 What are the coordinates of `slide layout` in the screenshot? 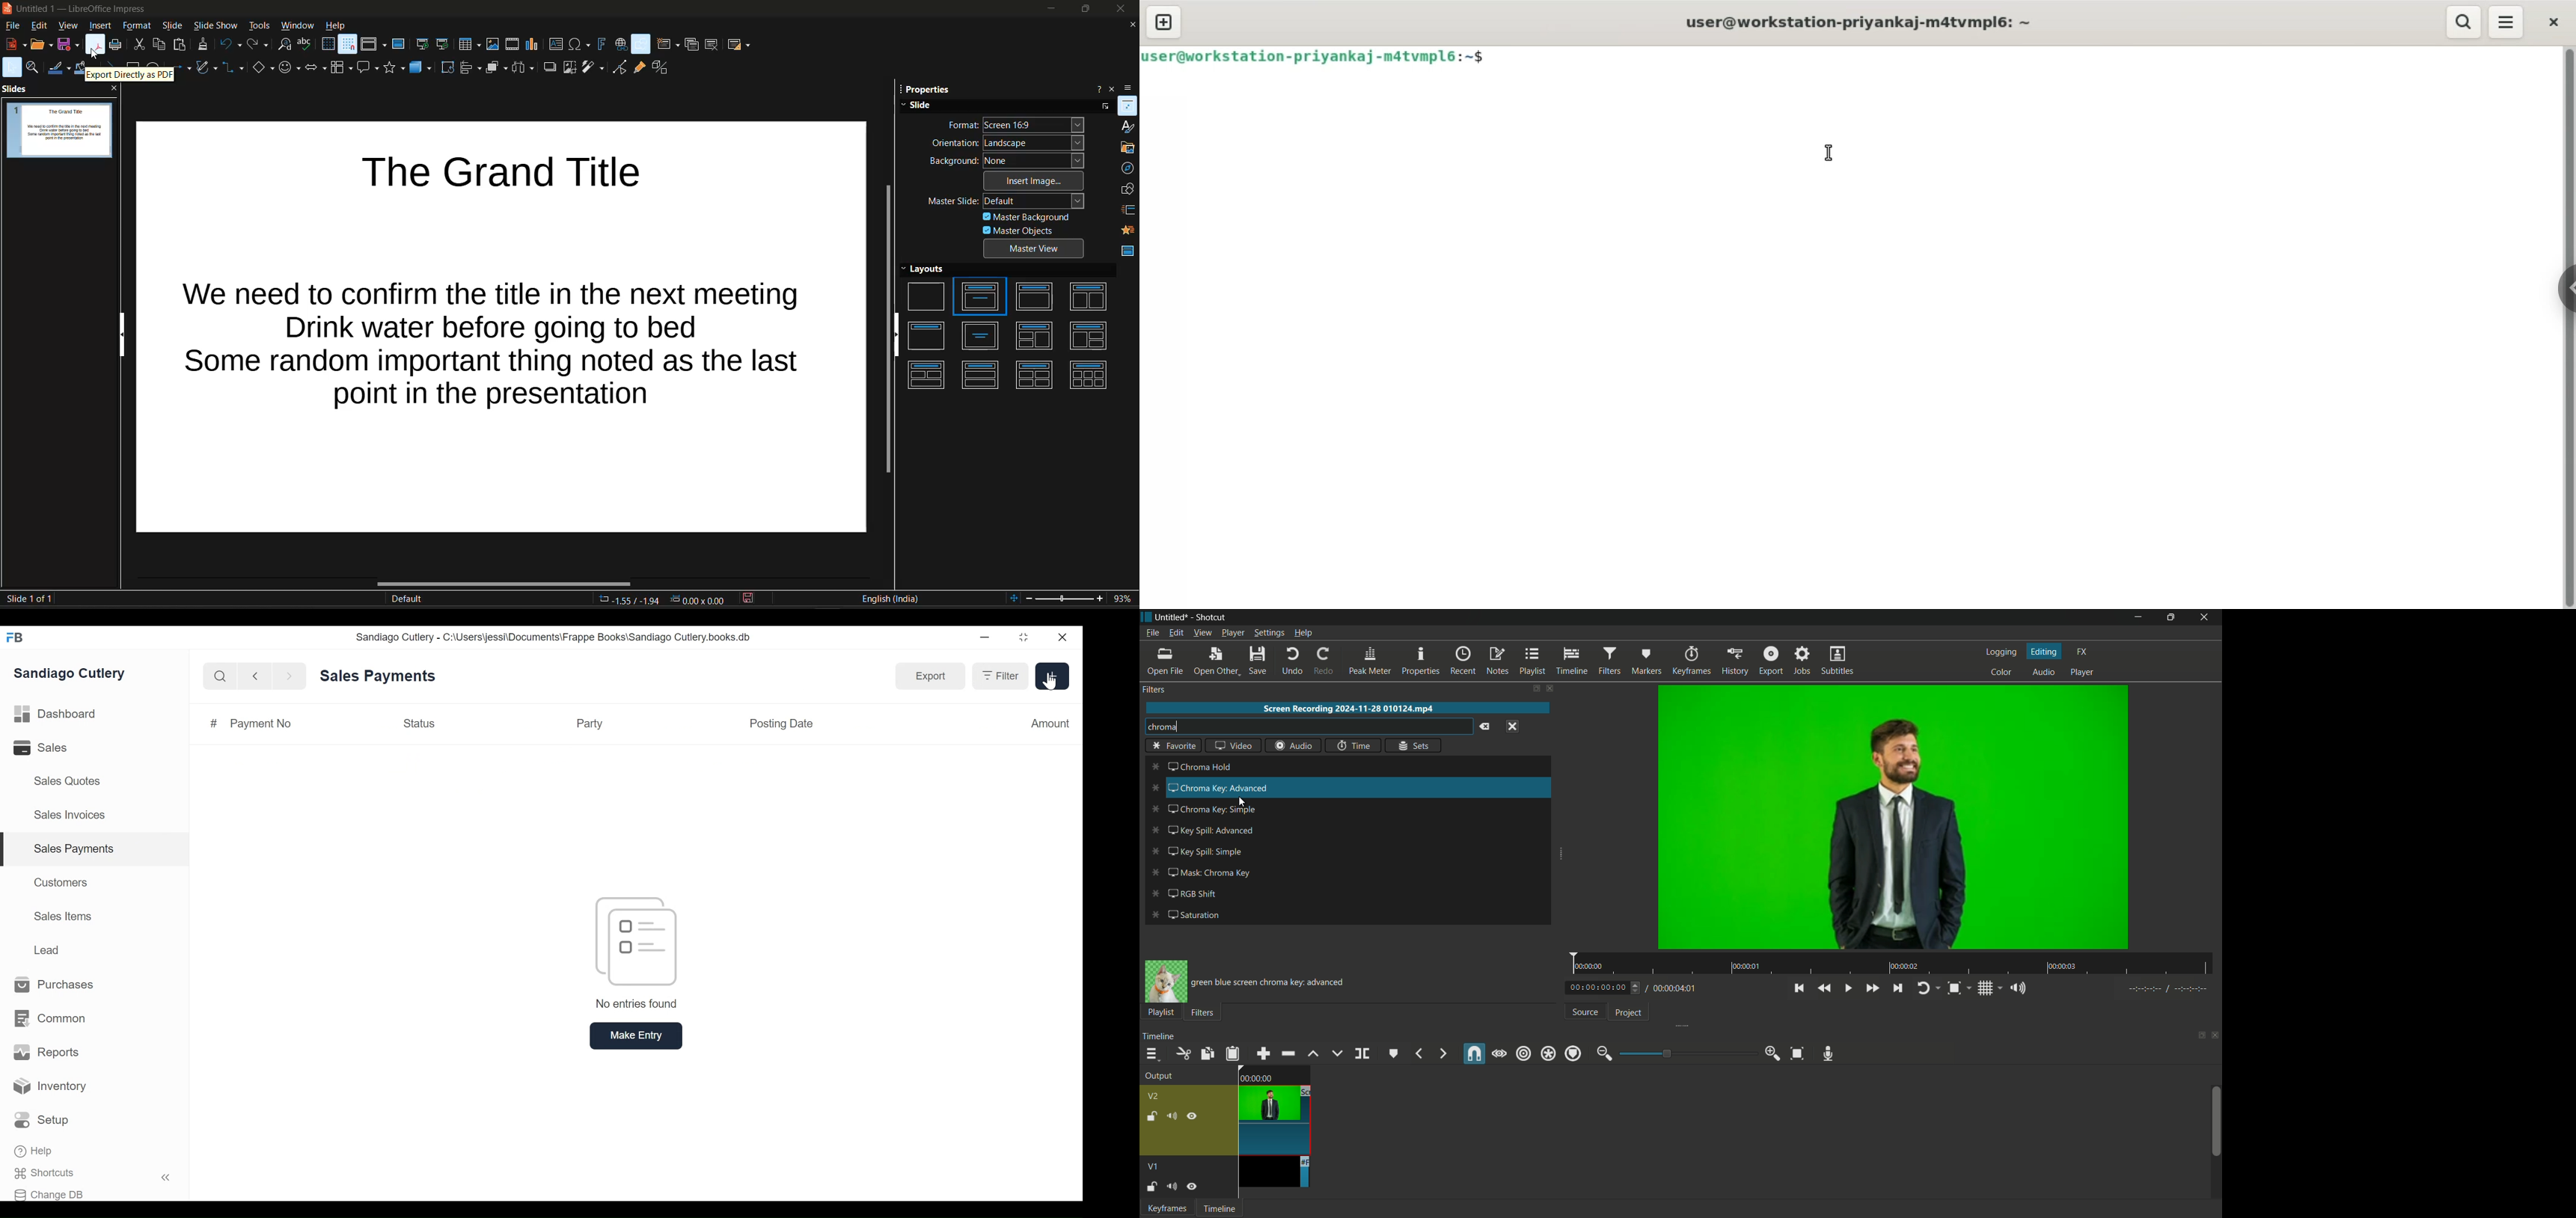 It's located at (738, 45).